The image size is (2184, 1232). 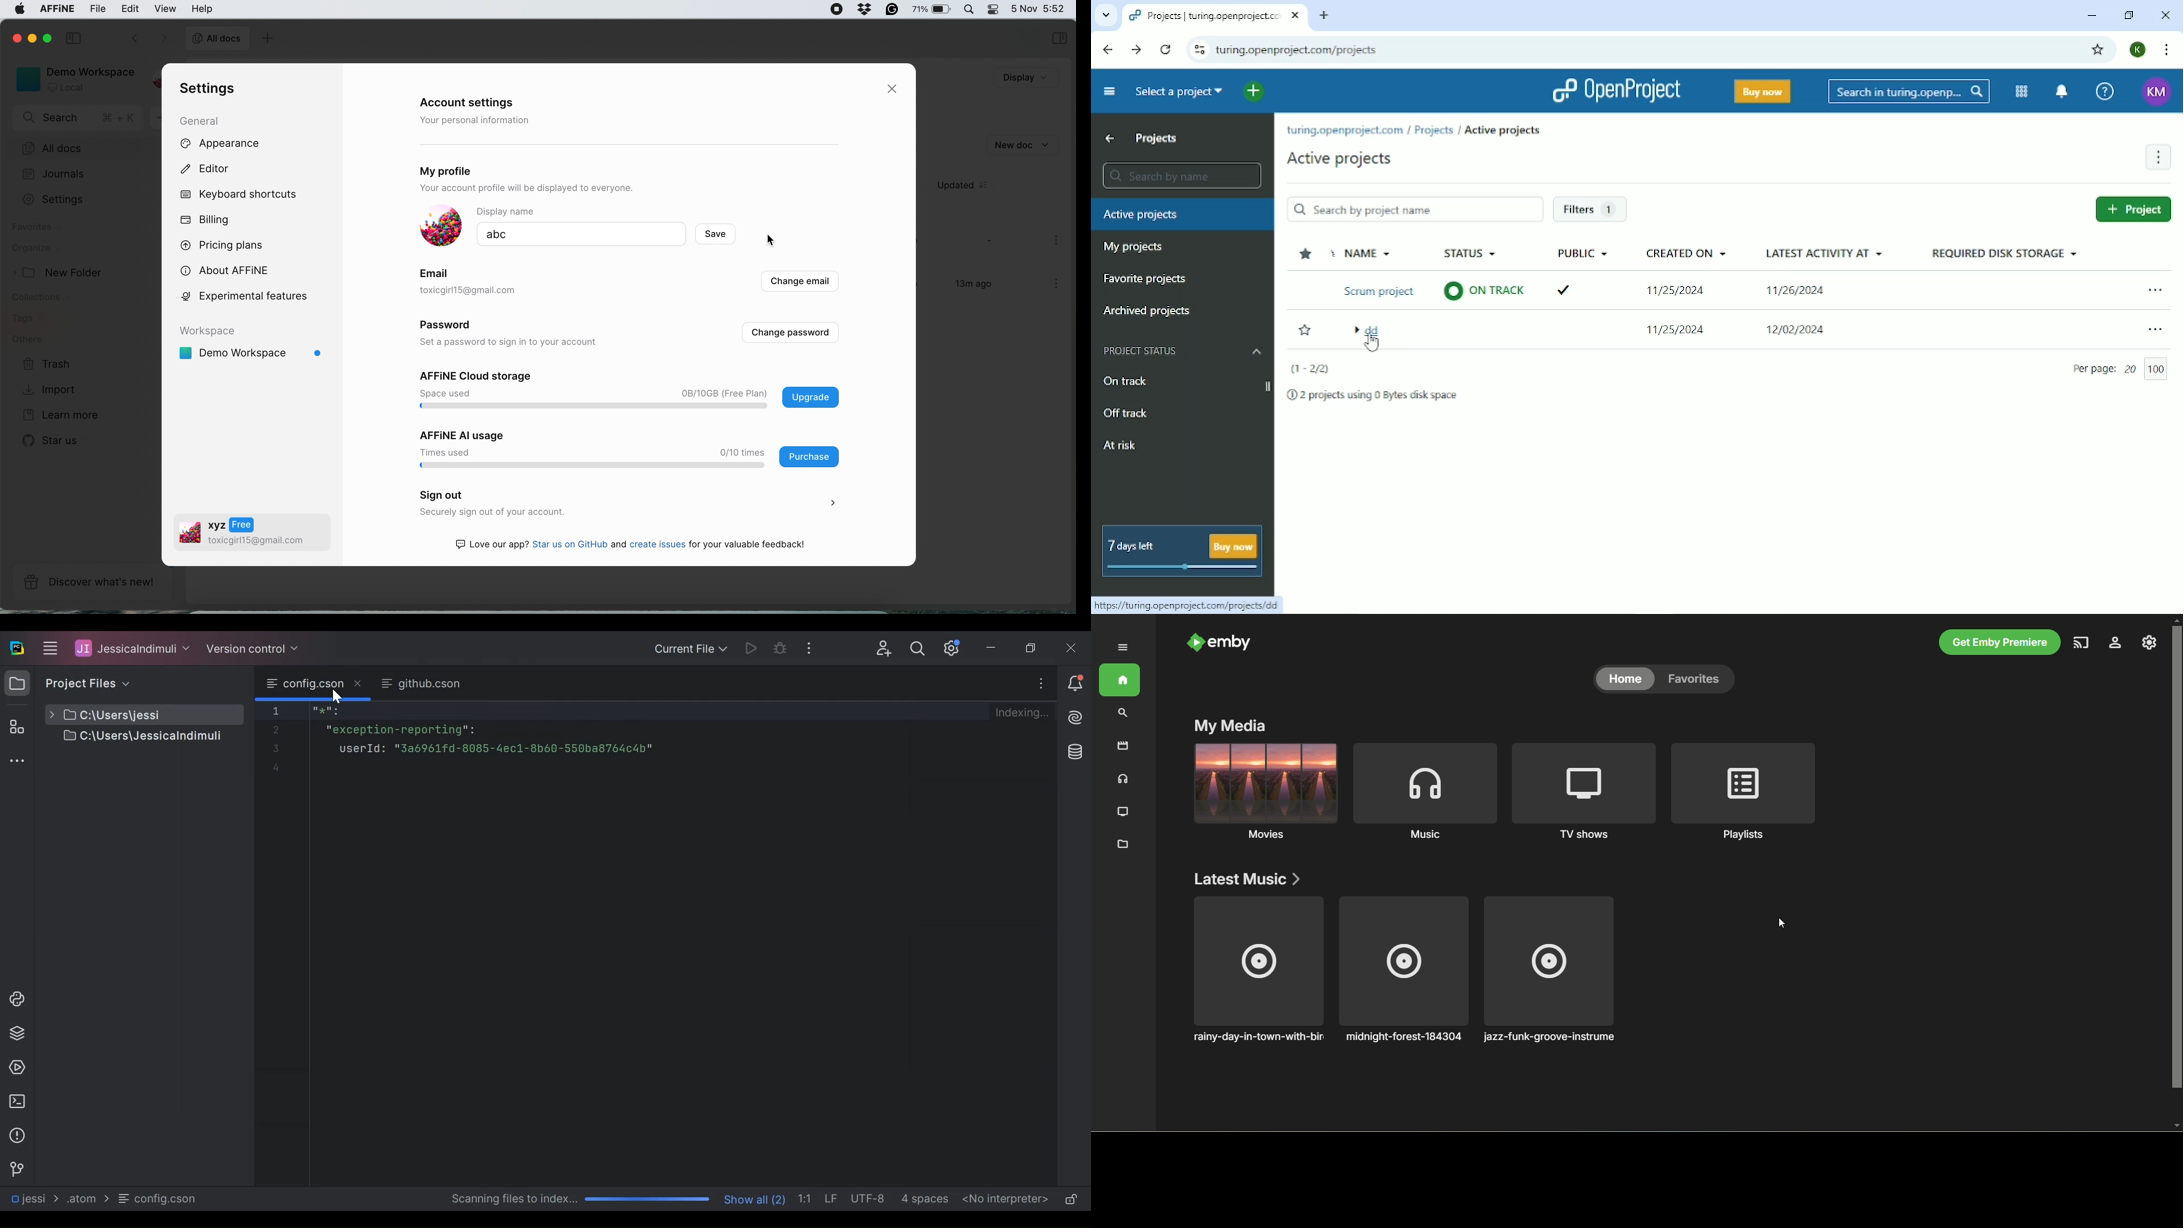 I want to click on change passwords, so click(x=790, y=333).